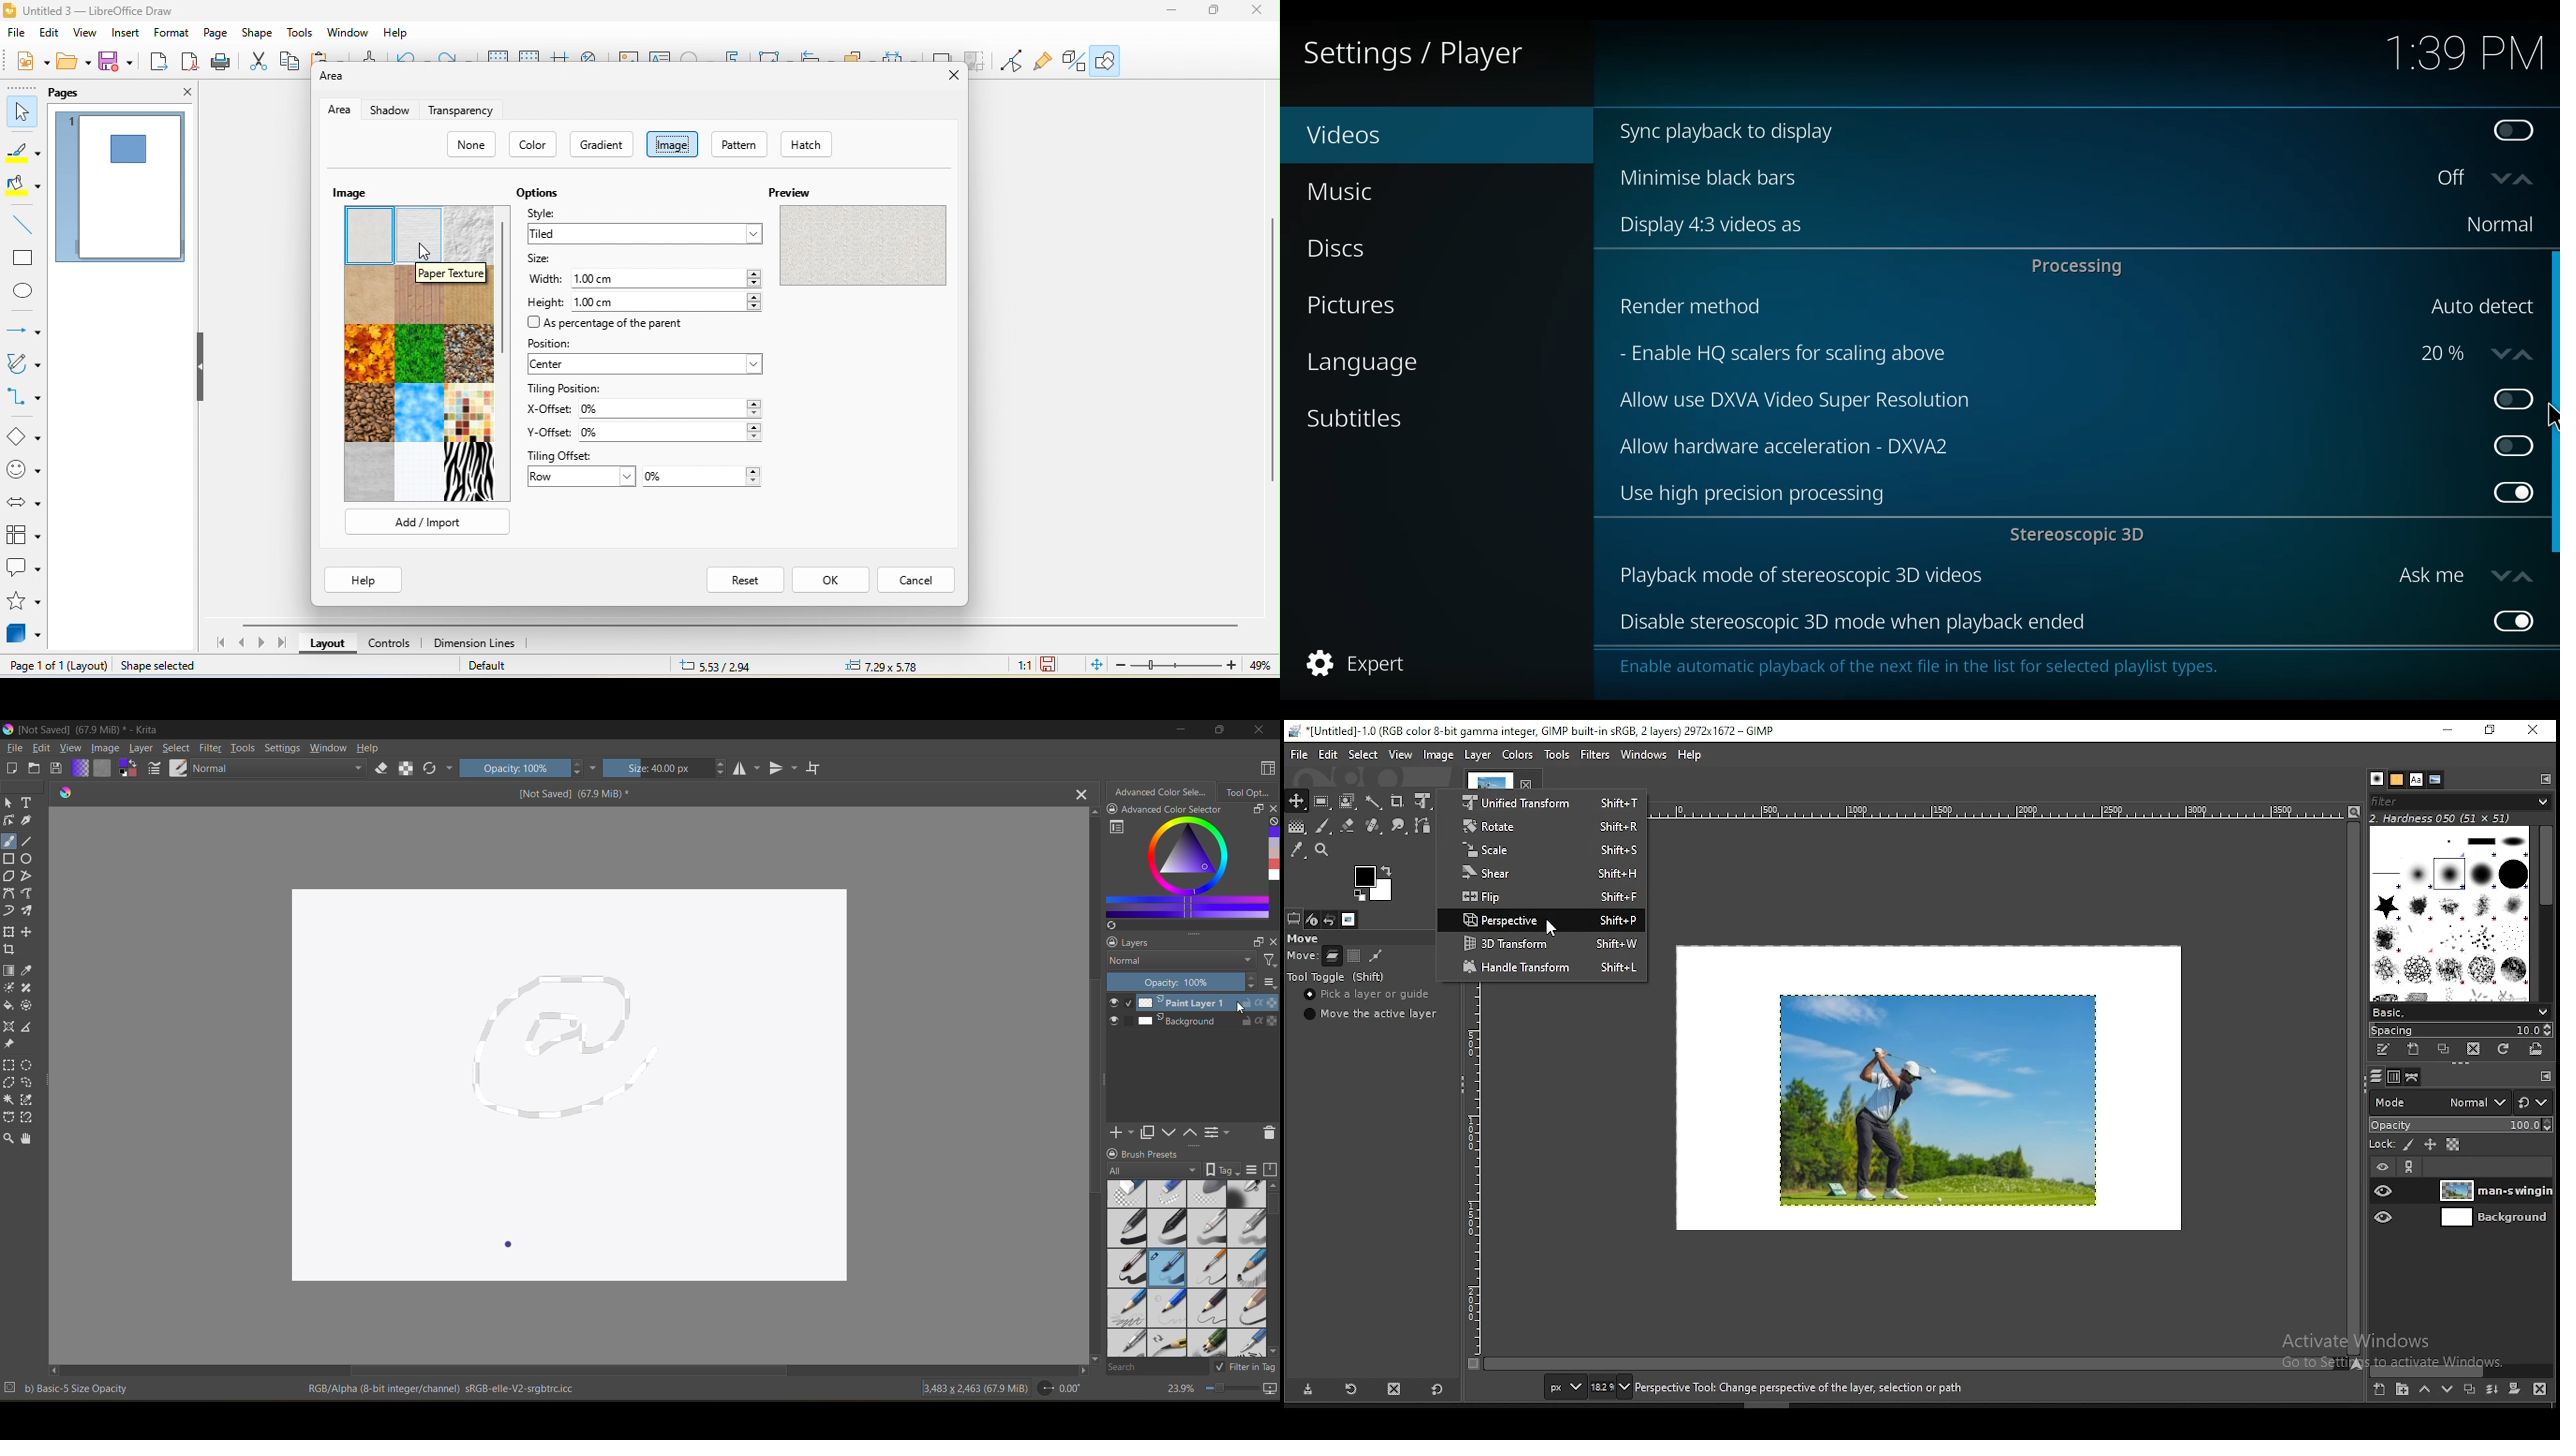 This screenshot has height=1456, width=2576. Describe the element at coordinates (474, 110) in the screenshot. I see `transparency` at that location.